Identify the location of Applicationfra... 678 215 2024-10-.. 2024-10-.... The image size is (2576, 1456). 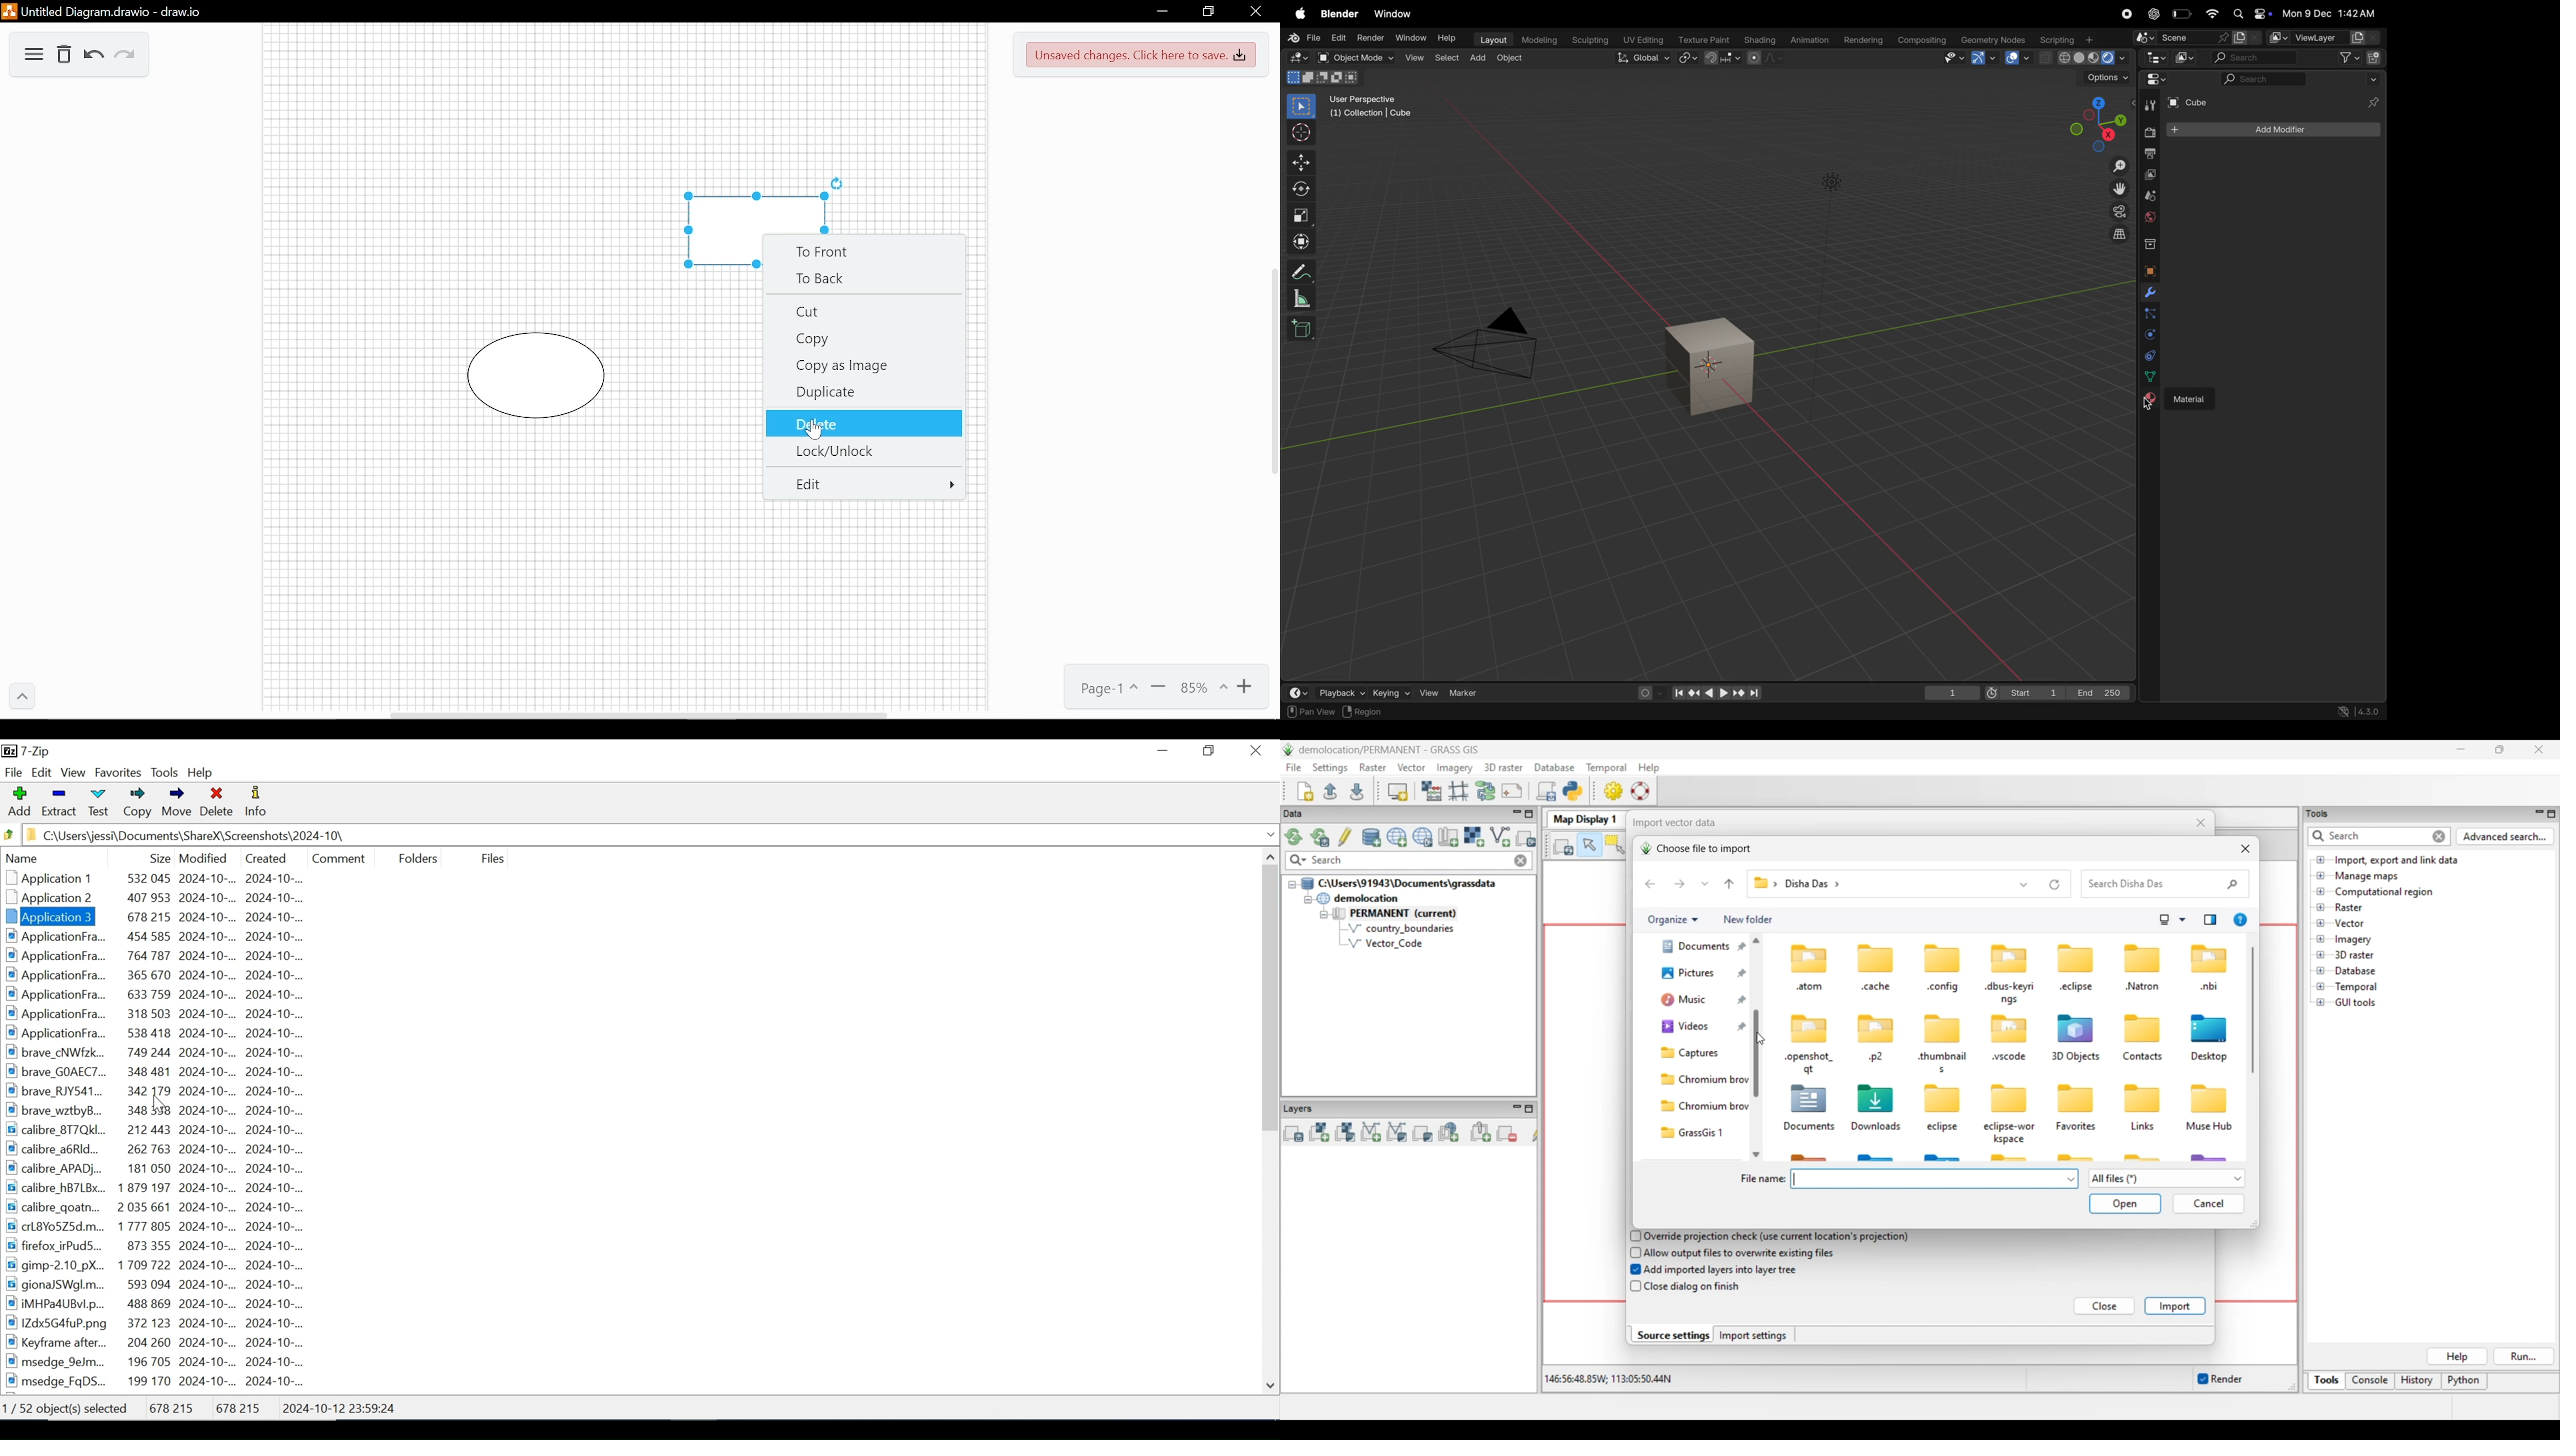
(171, 917).